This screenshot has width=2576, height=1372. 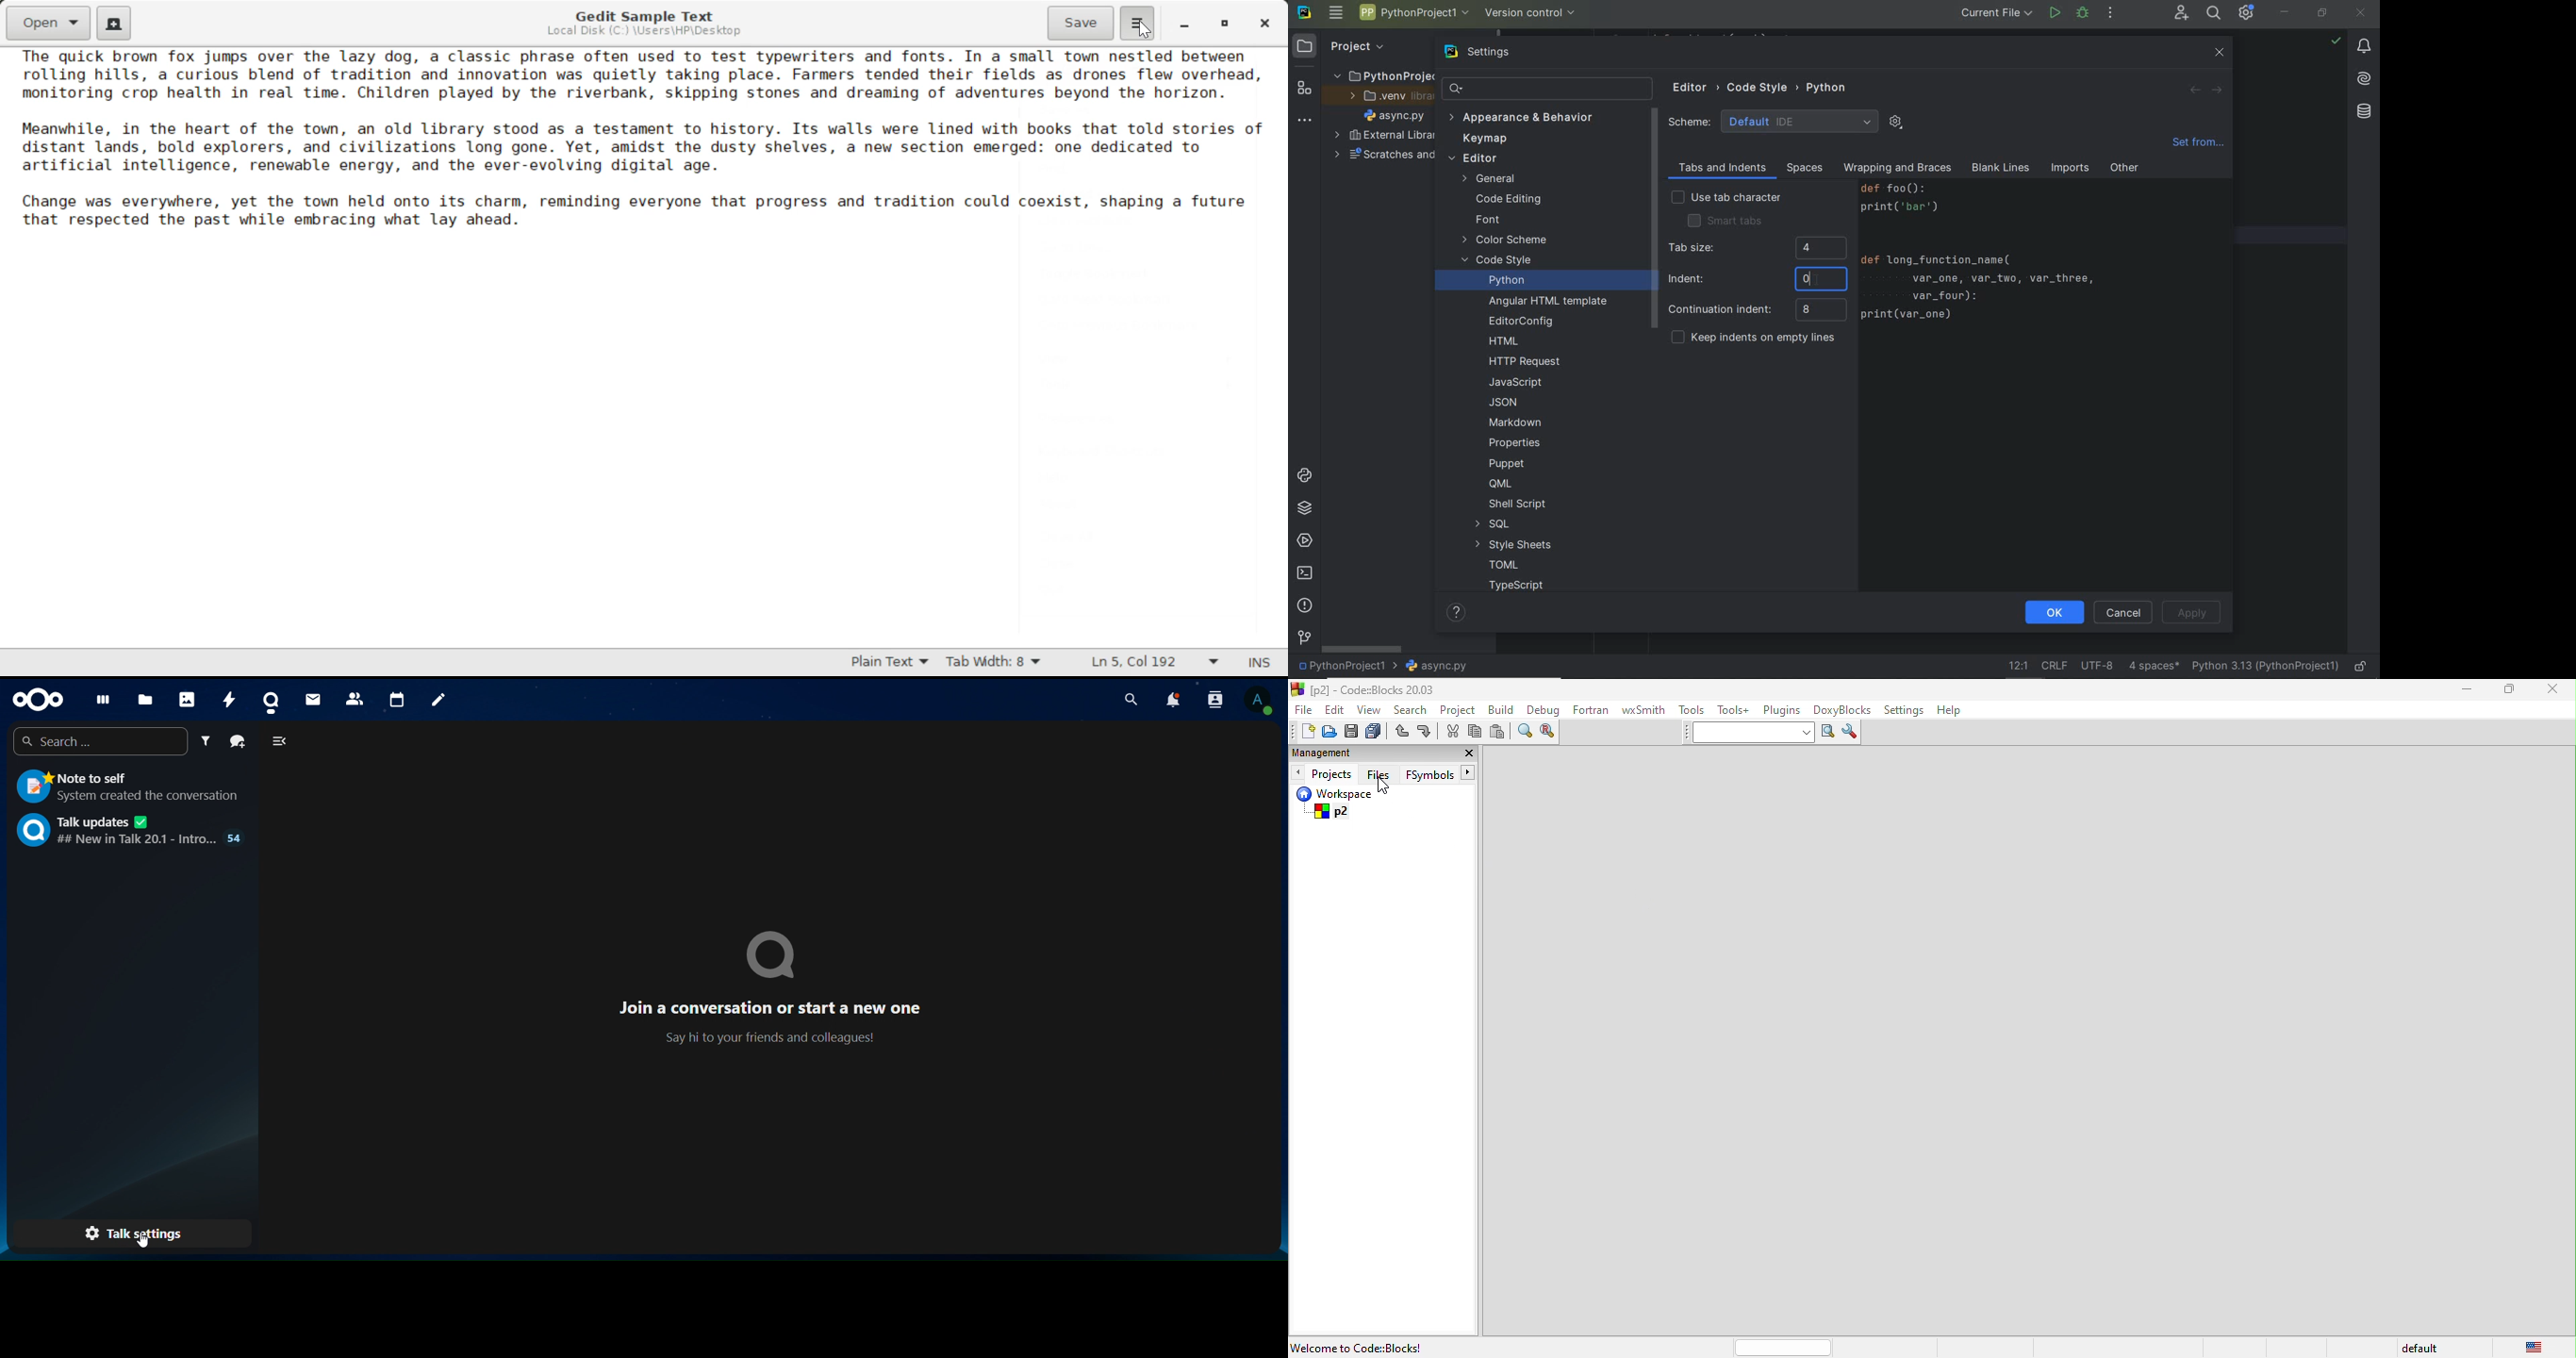 What do you see at coordinates (2422, 1347) in the screenshot?
I see `default` at bounding box center [2422, 1347].